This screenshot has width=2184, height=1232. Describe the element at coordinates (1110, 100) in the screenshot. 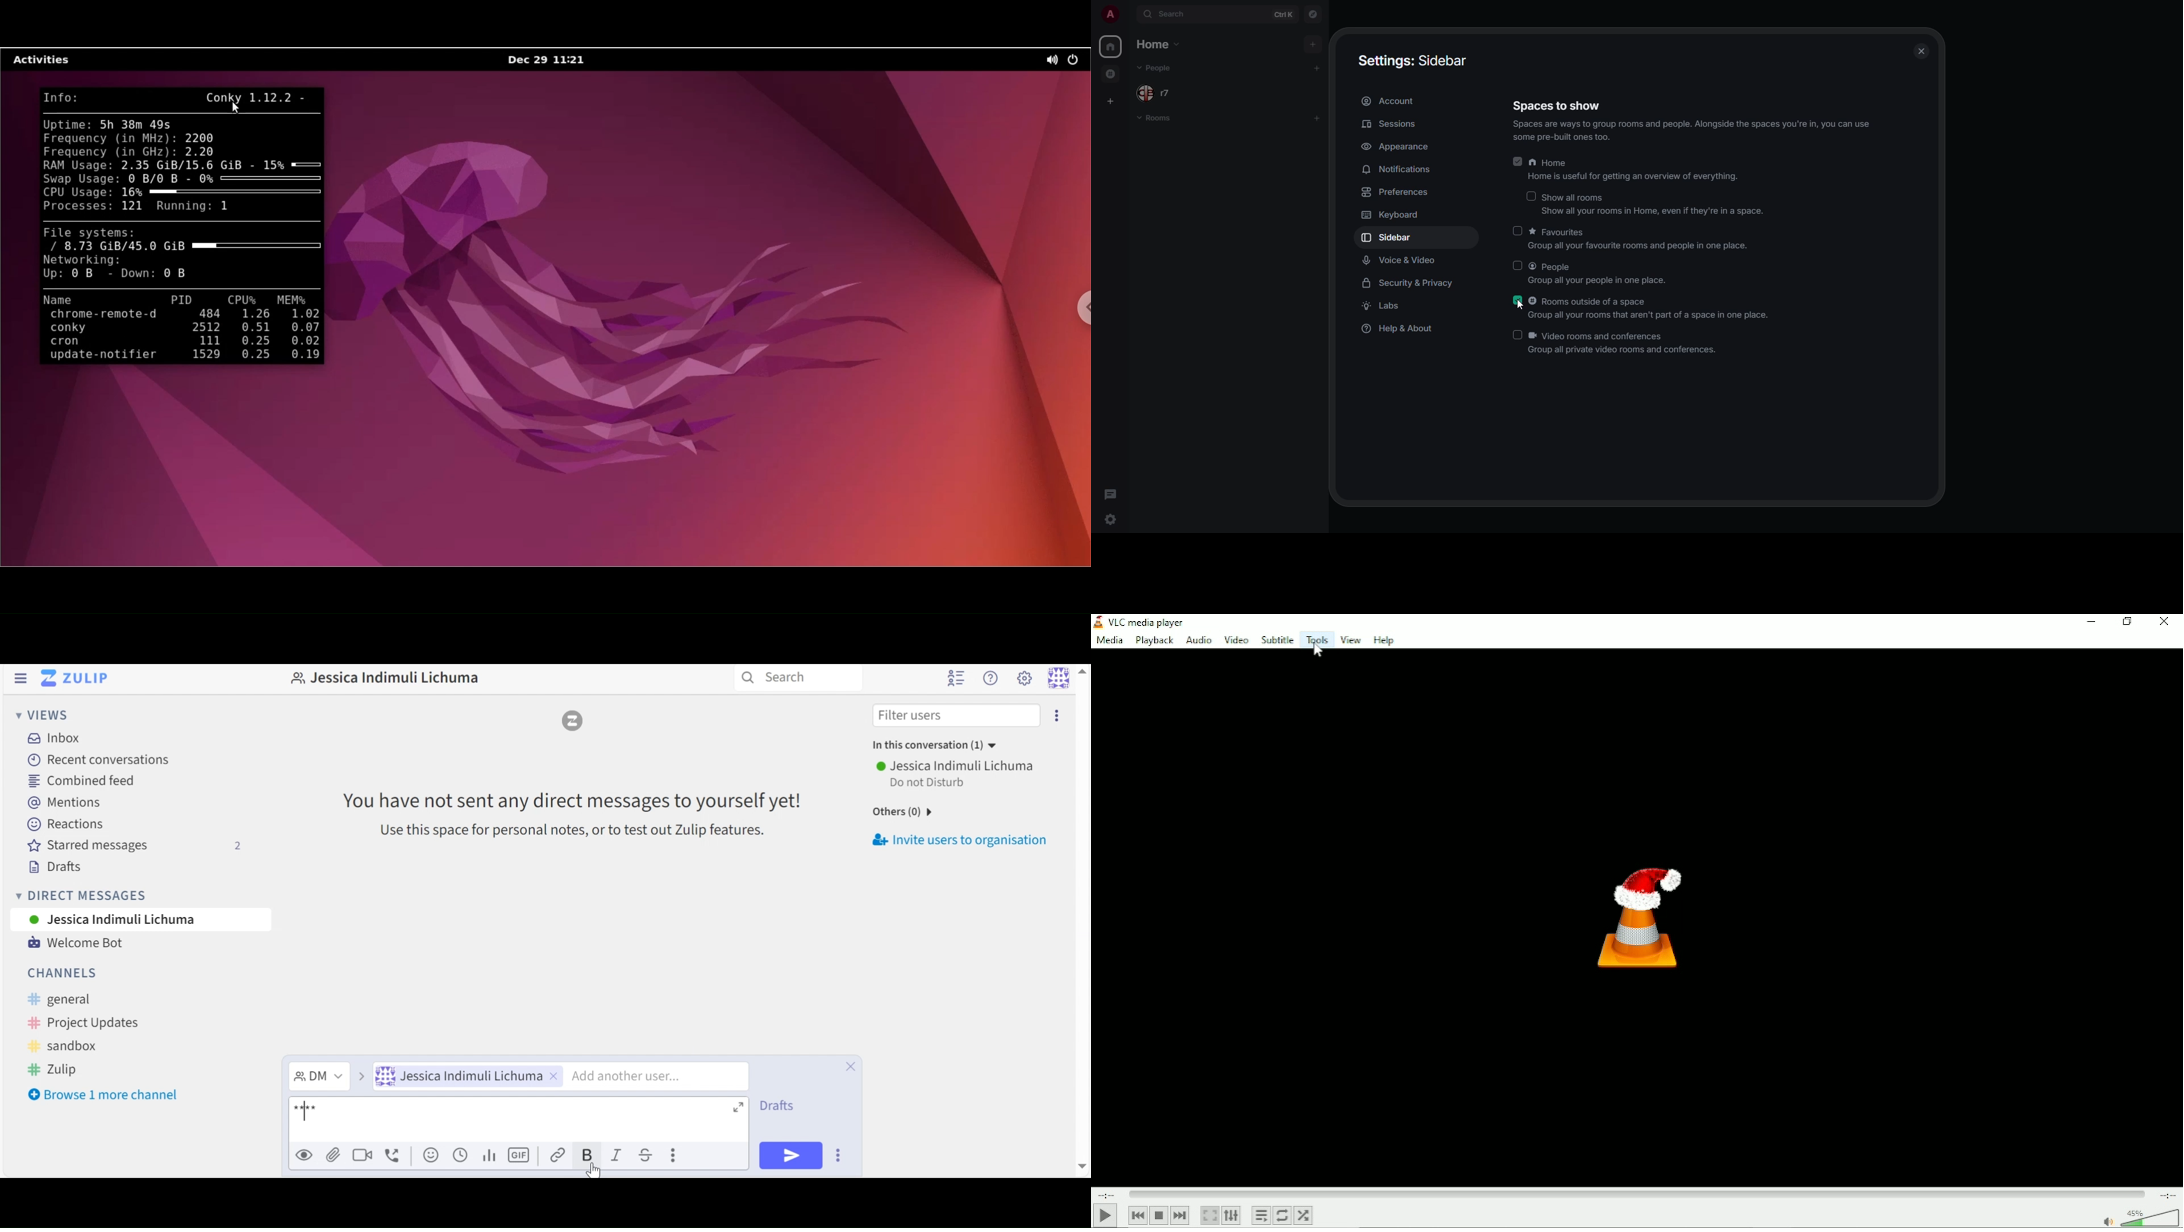

I see `create space` at that location.